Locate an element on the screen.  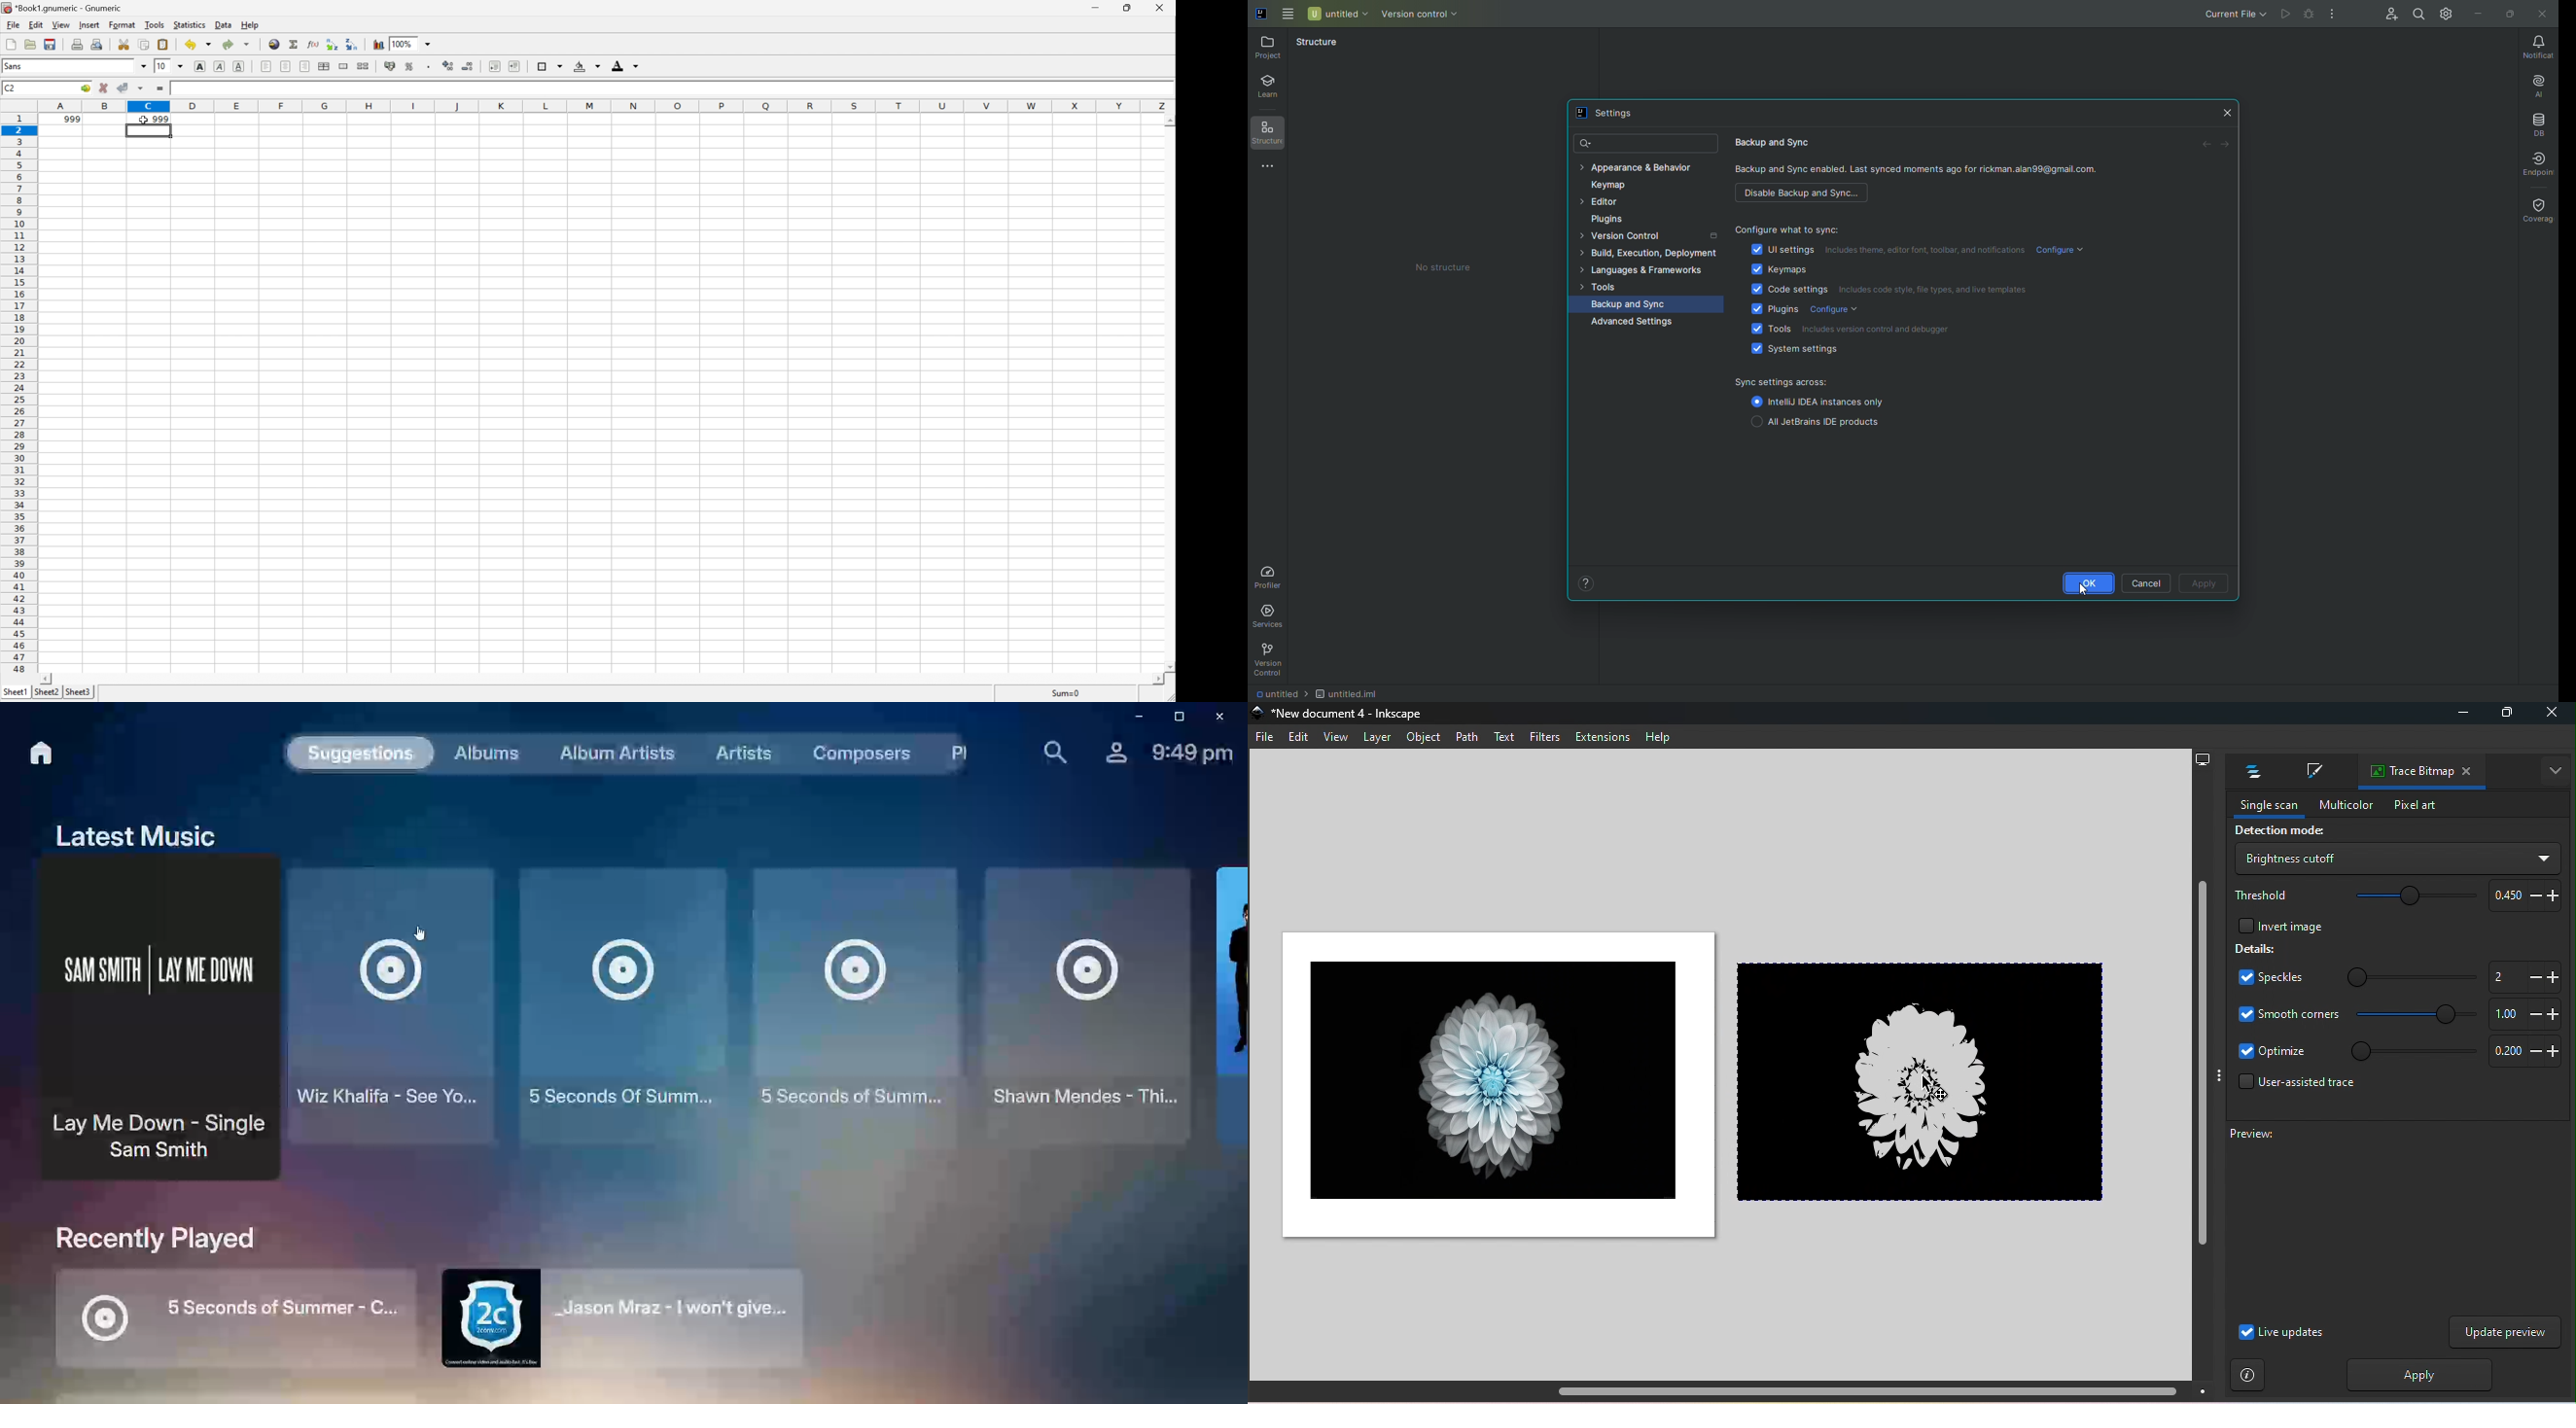
Help is located at coordinates (1658, 737).